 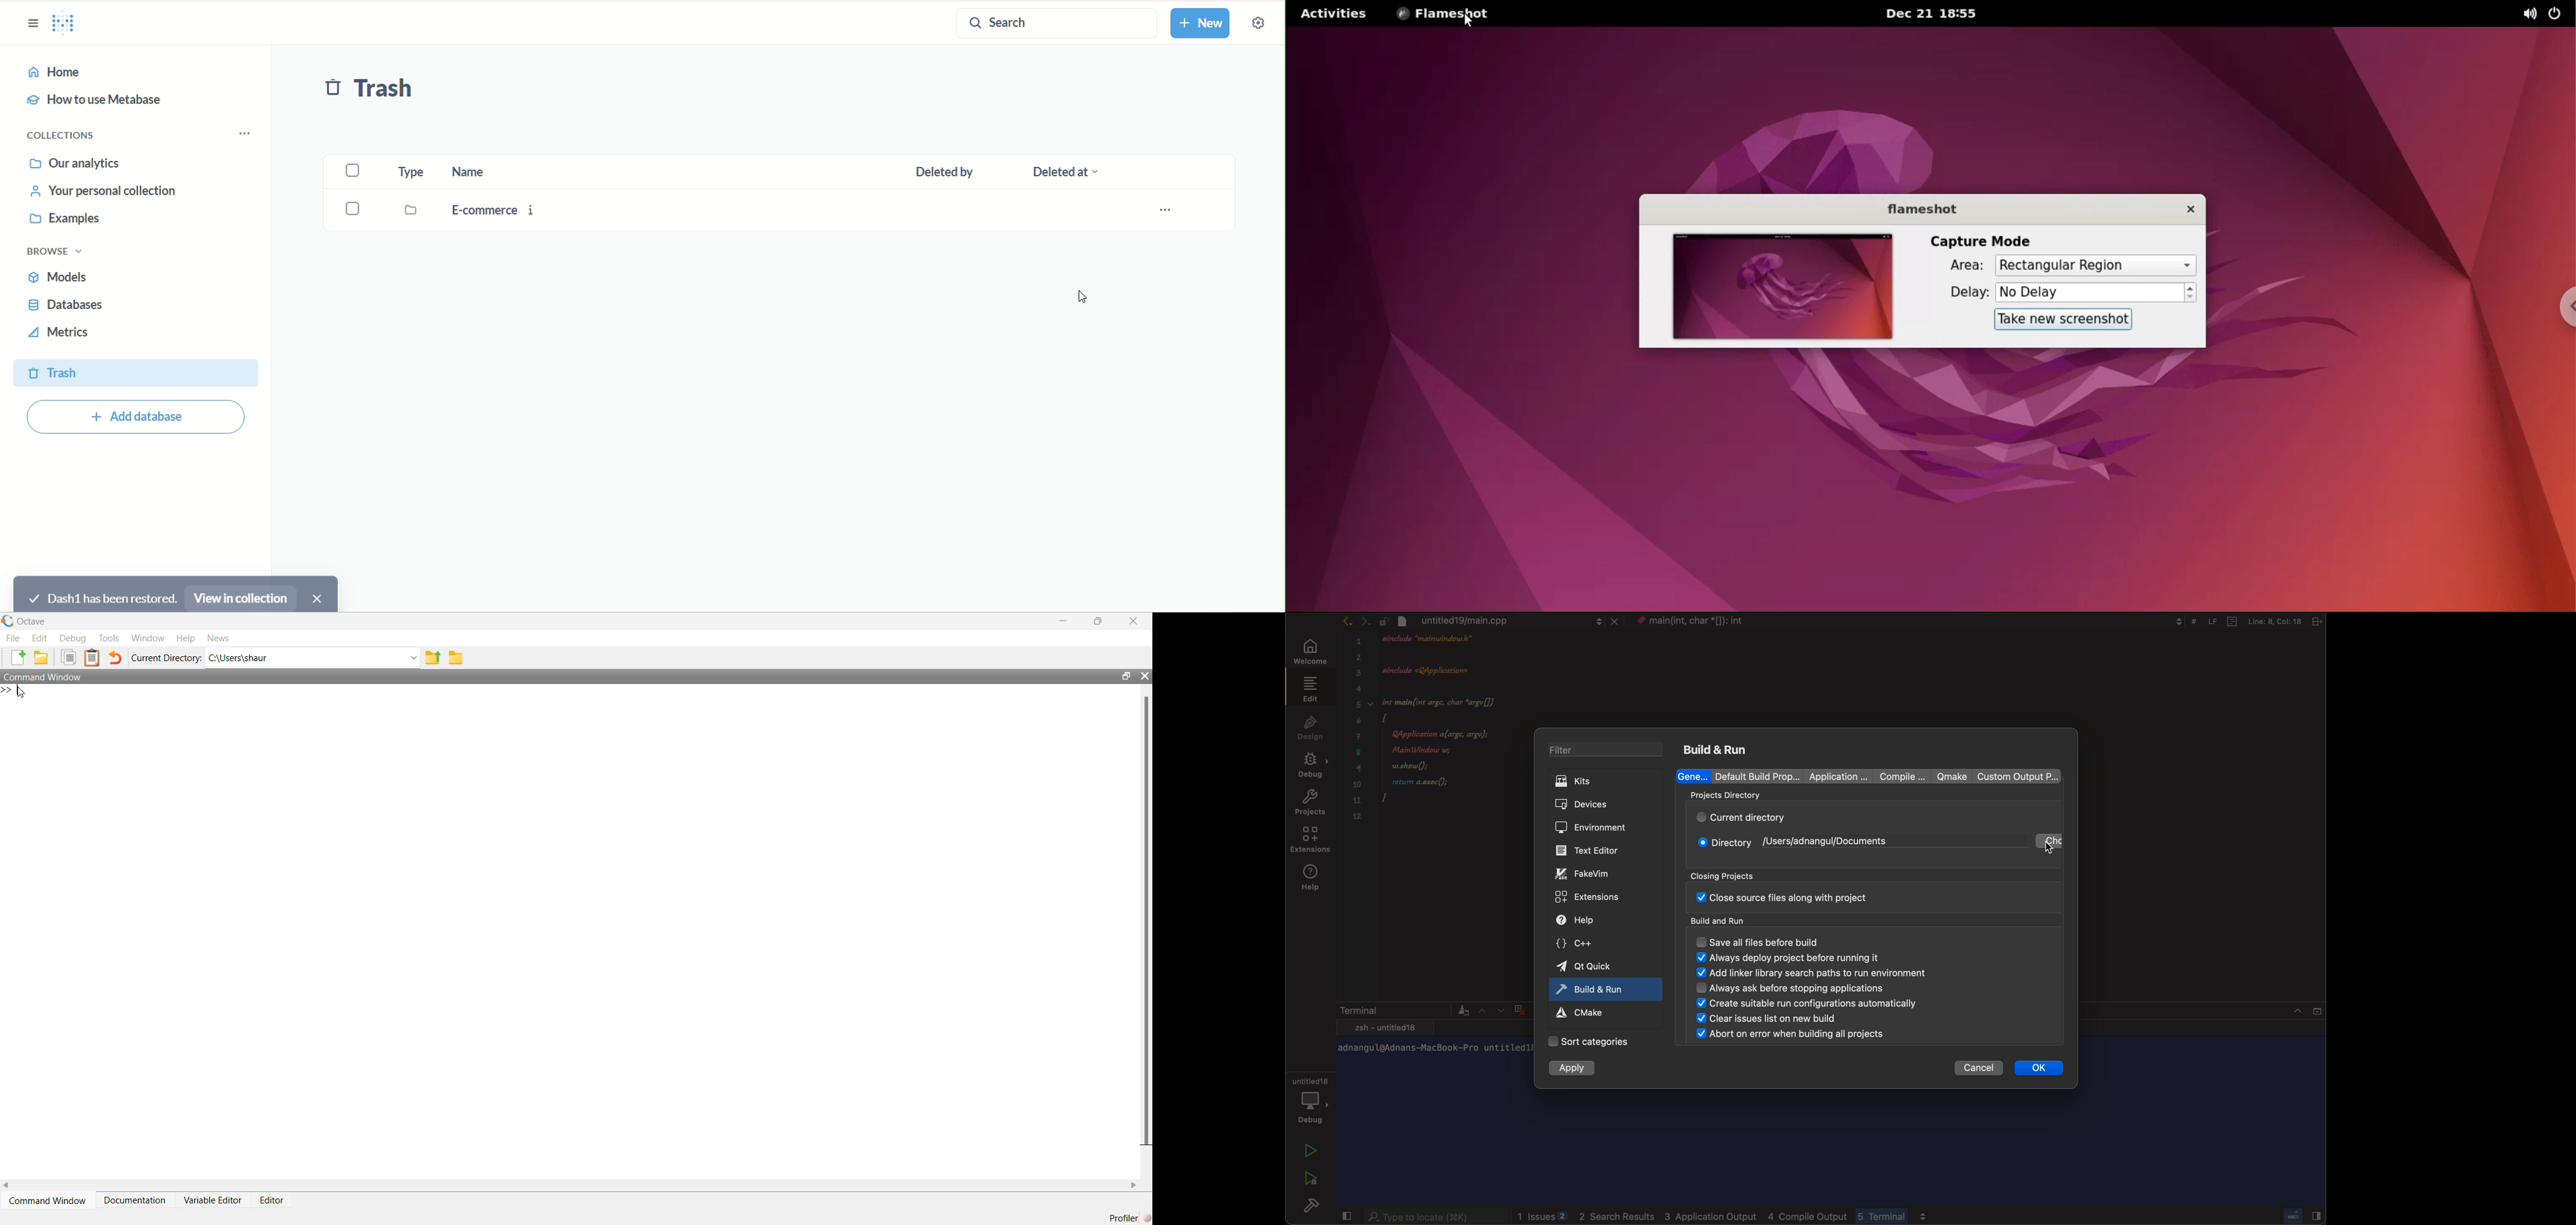 I want to click on ok, so click(x=2042, y=1067).